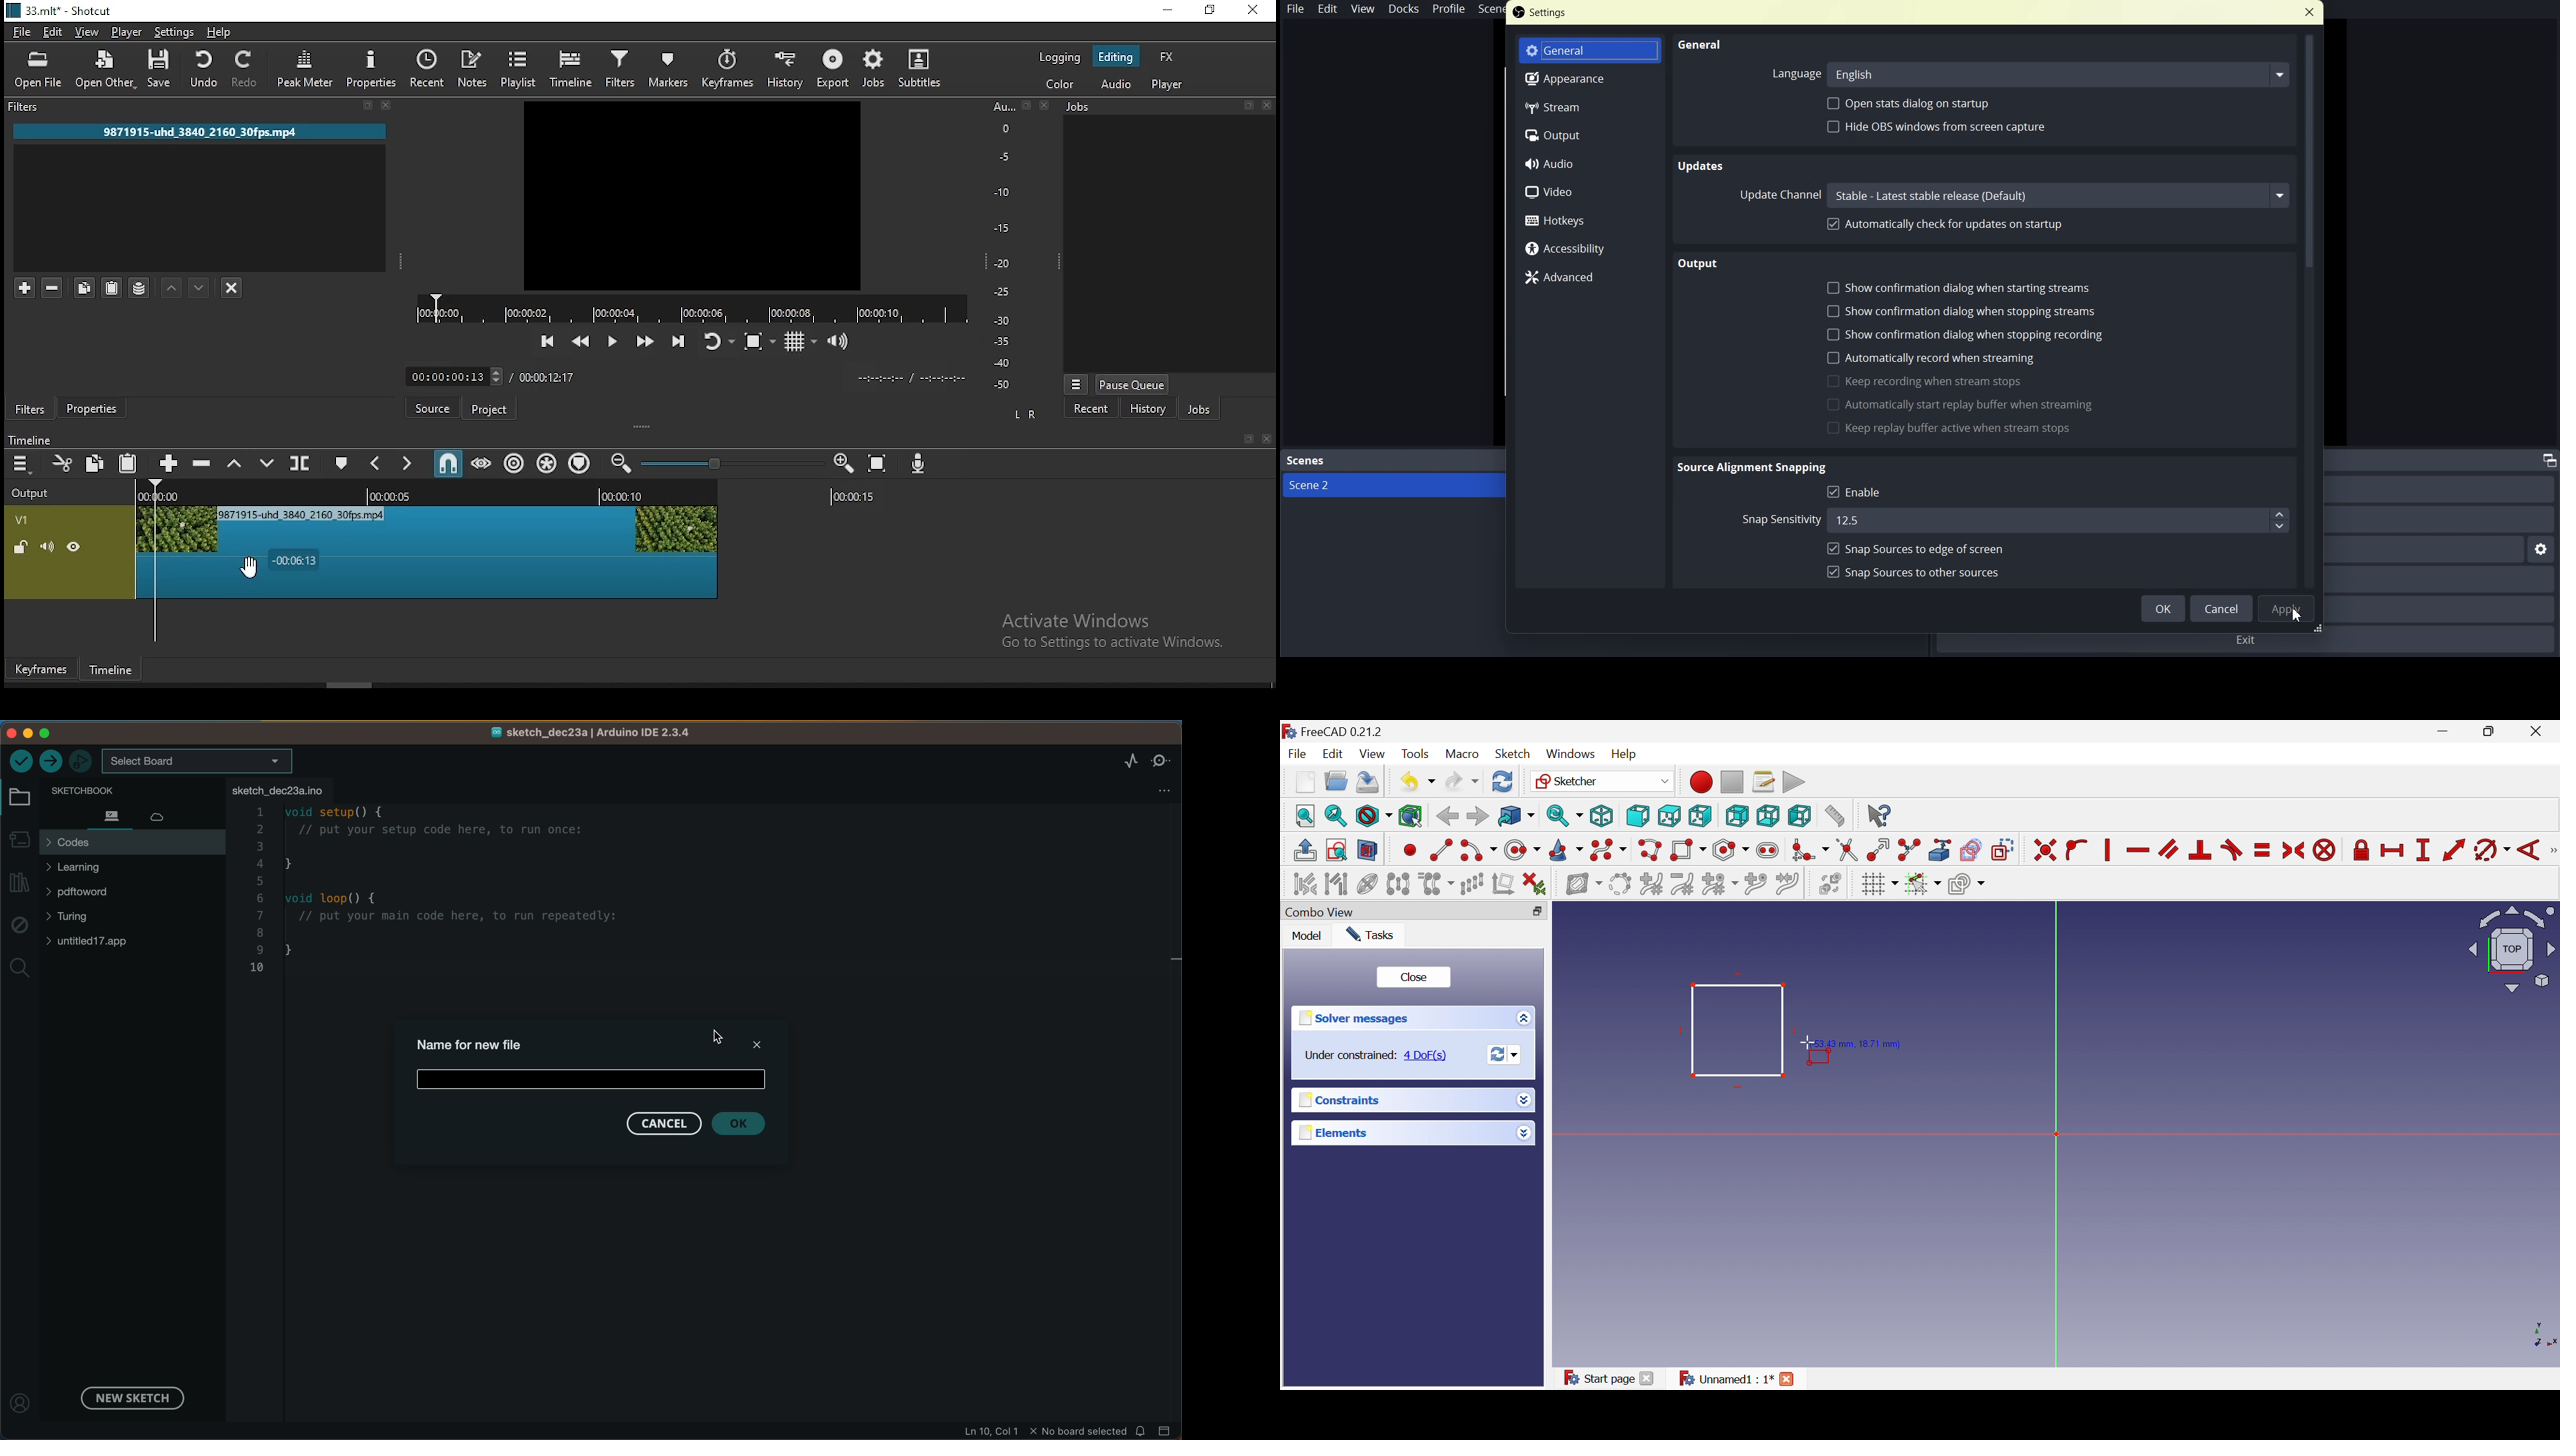 Image resolution: width=2576 pixels, height=1456 pixels. Describe the element at coordinates (1403, 9) in the screenshot. I see `Docks` at that location.